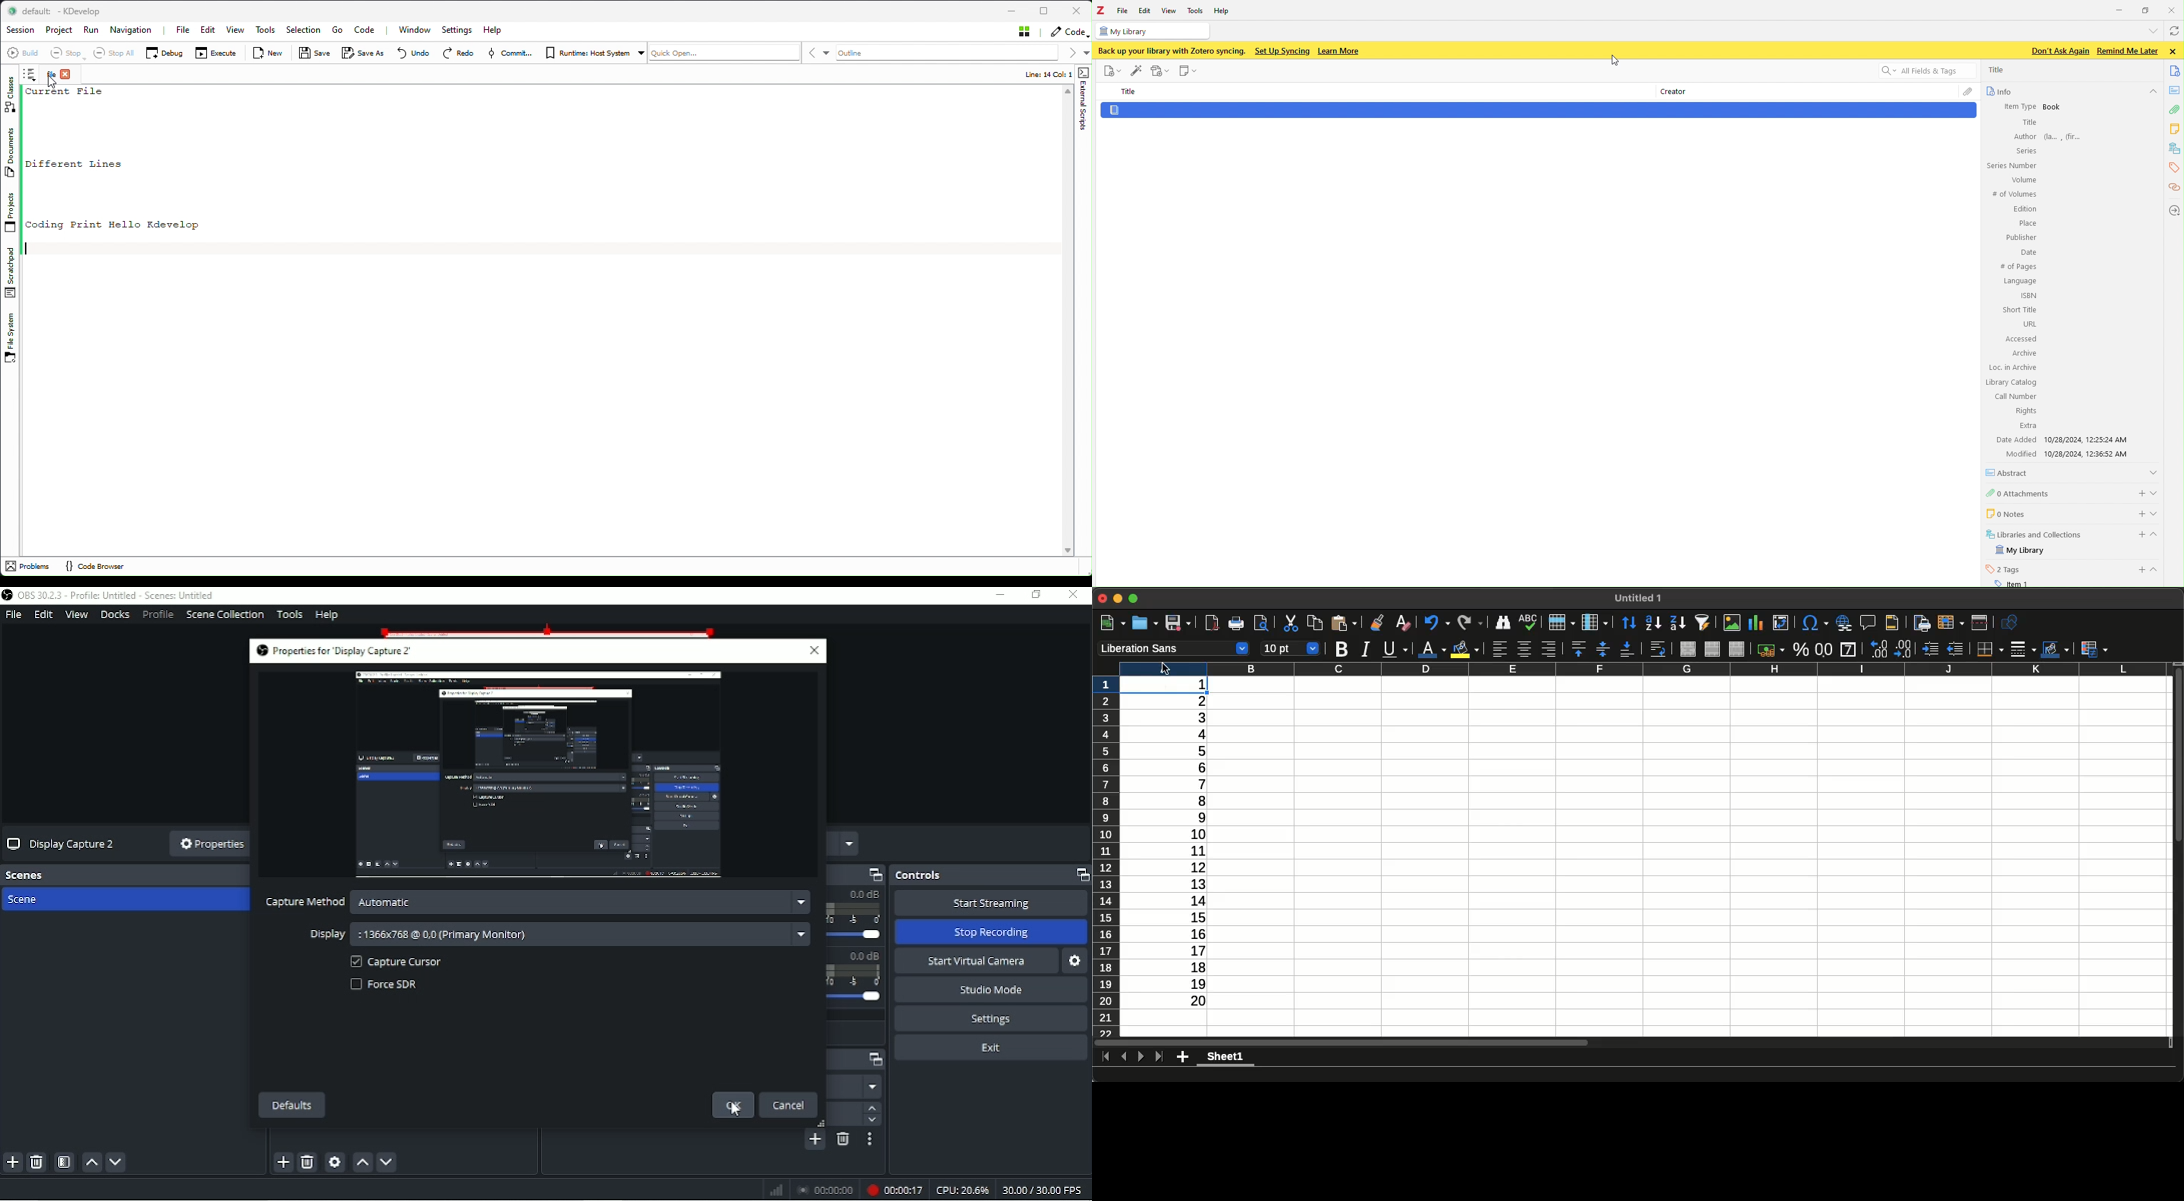  I want to click on Align right, so click(1549, 650).